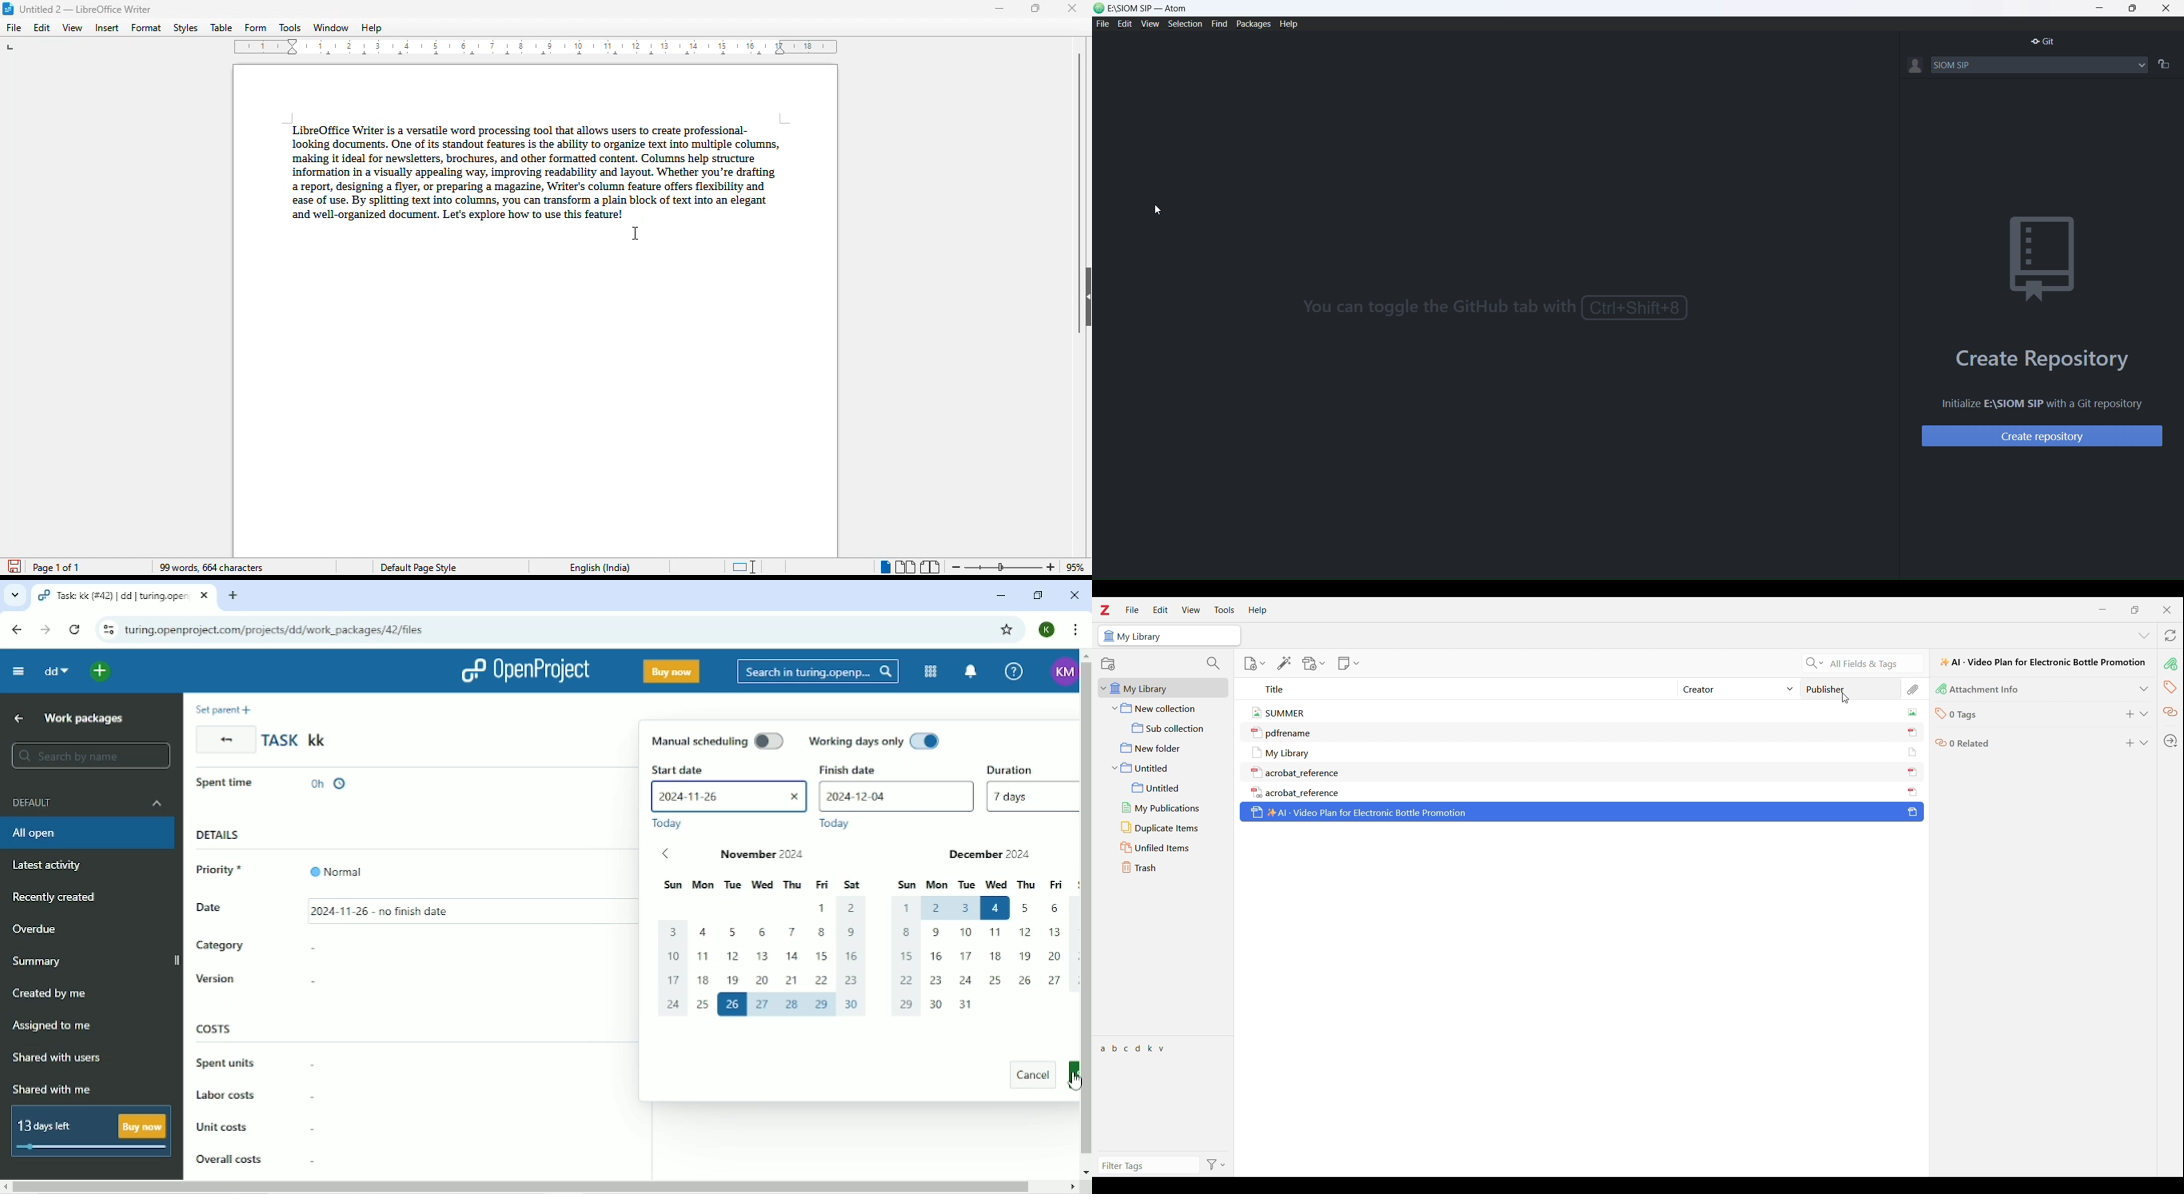  What do you see at coordinates (277, 630) in the screenshot?
I see `turing.openproject.com/projects/dd/work_packages/42/files` at bounding box center [277, 630].